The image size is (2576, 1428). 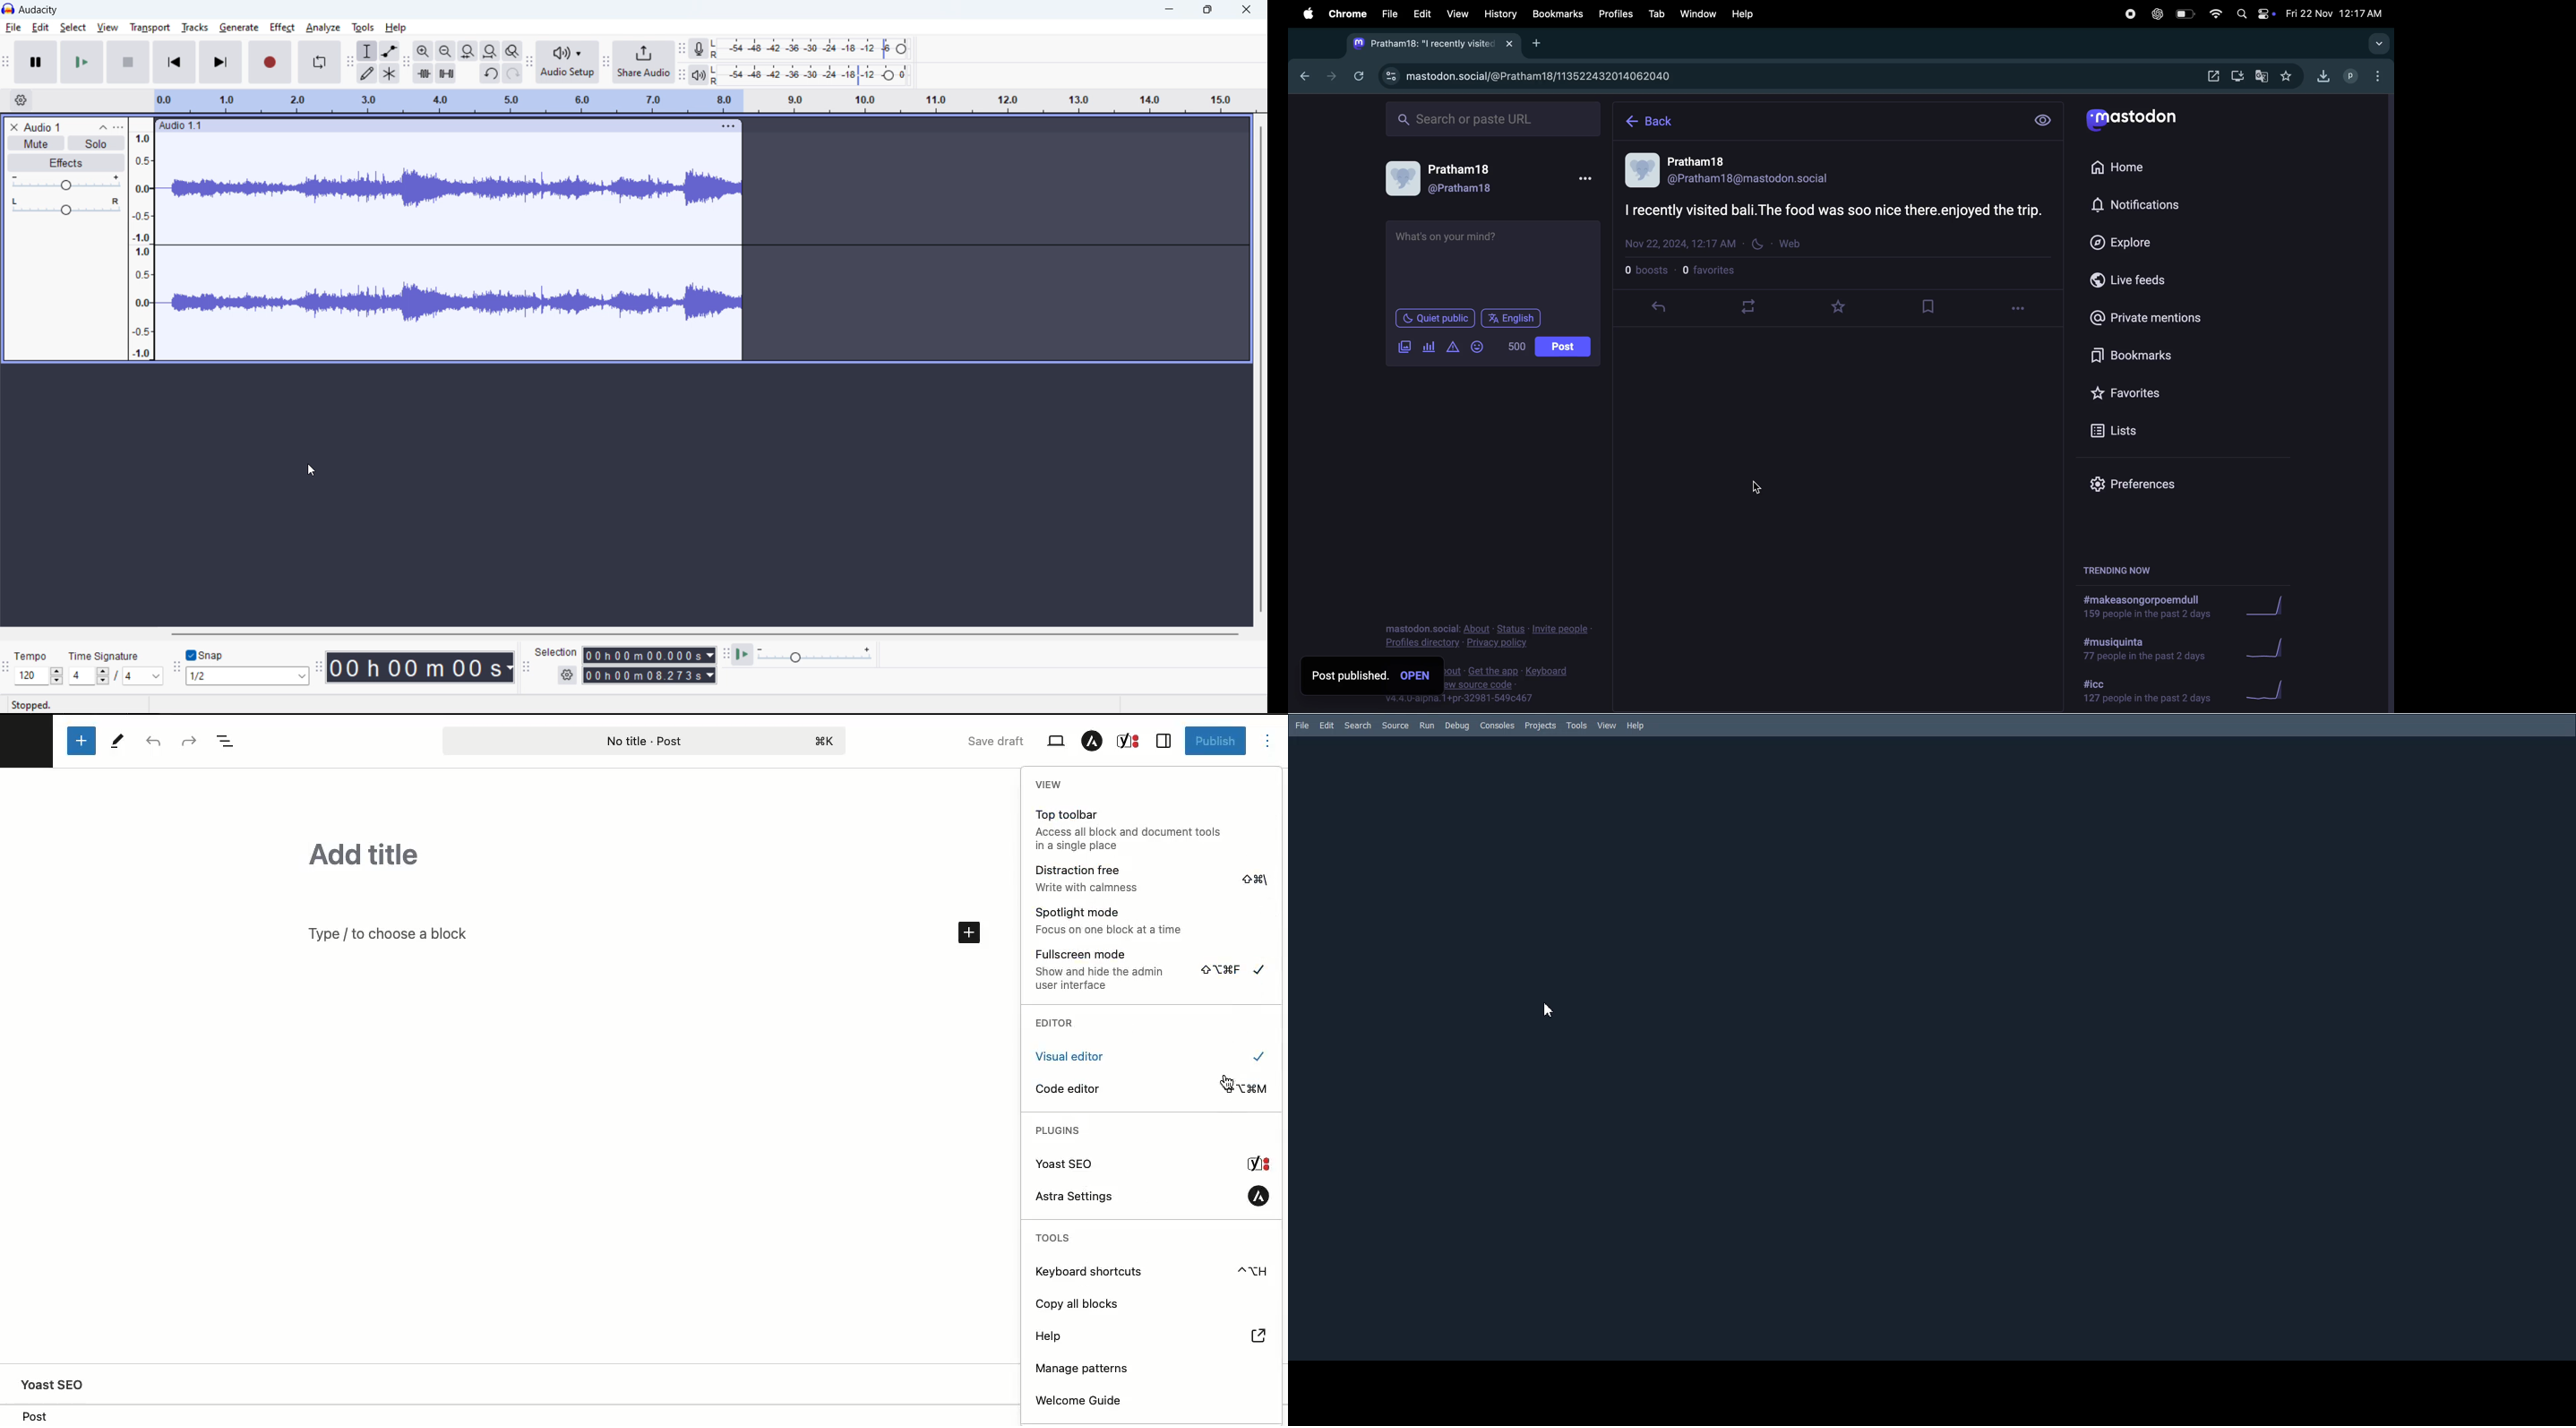 I want to click on Cursor, so click(x=1549, y=1010).